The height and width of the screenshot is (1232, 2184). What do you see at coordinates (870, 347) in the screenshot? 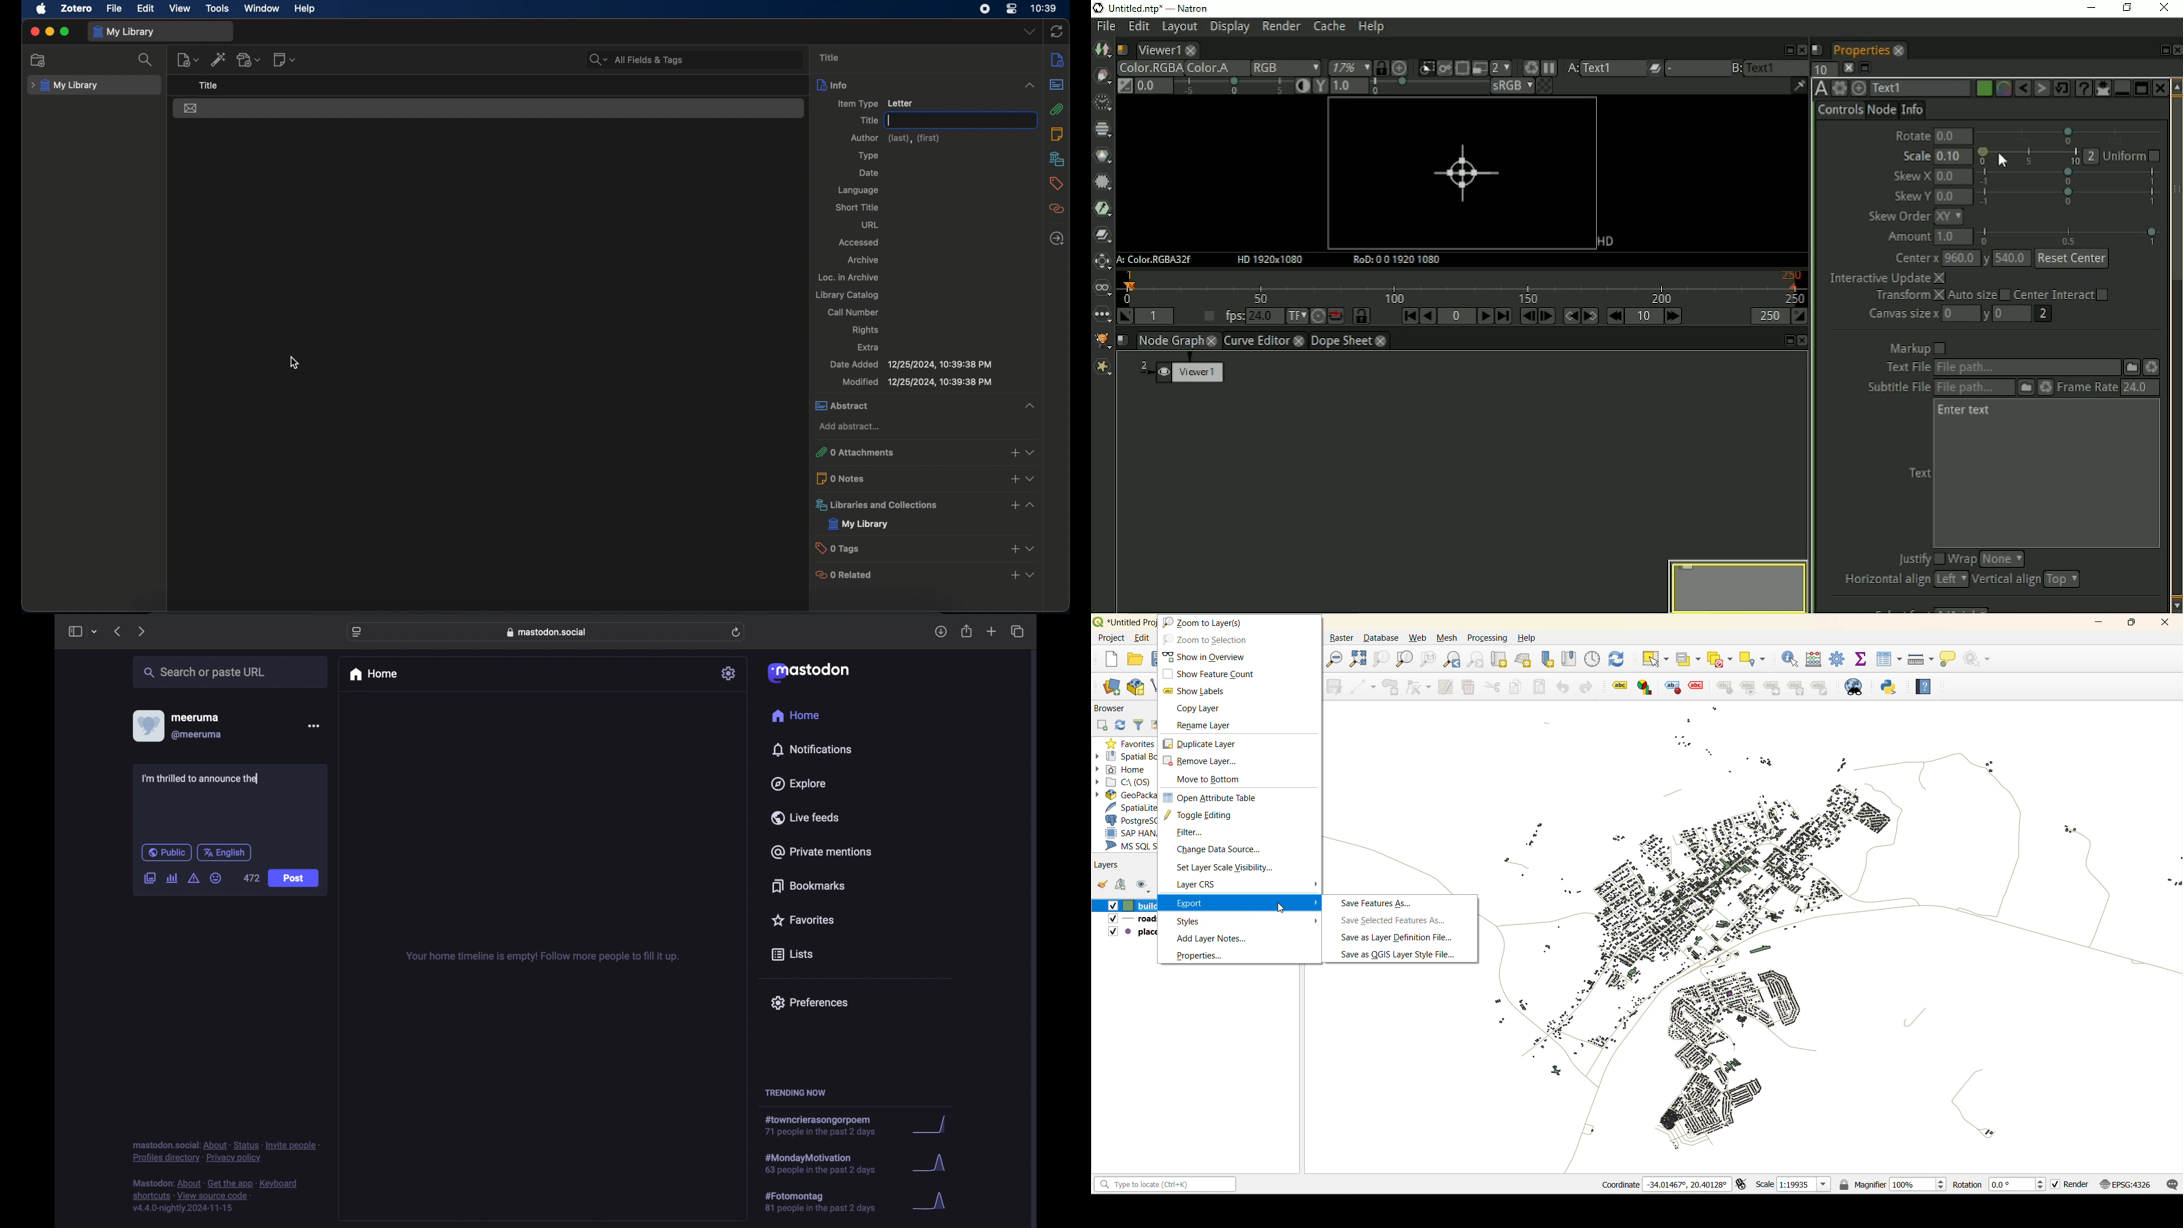
I see `extra` at bounding box center [870, 347].